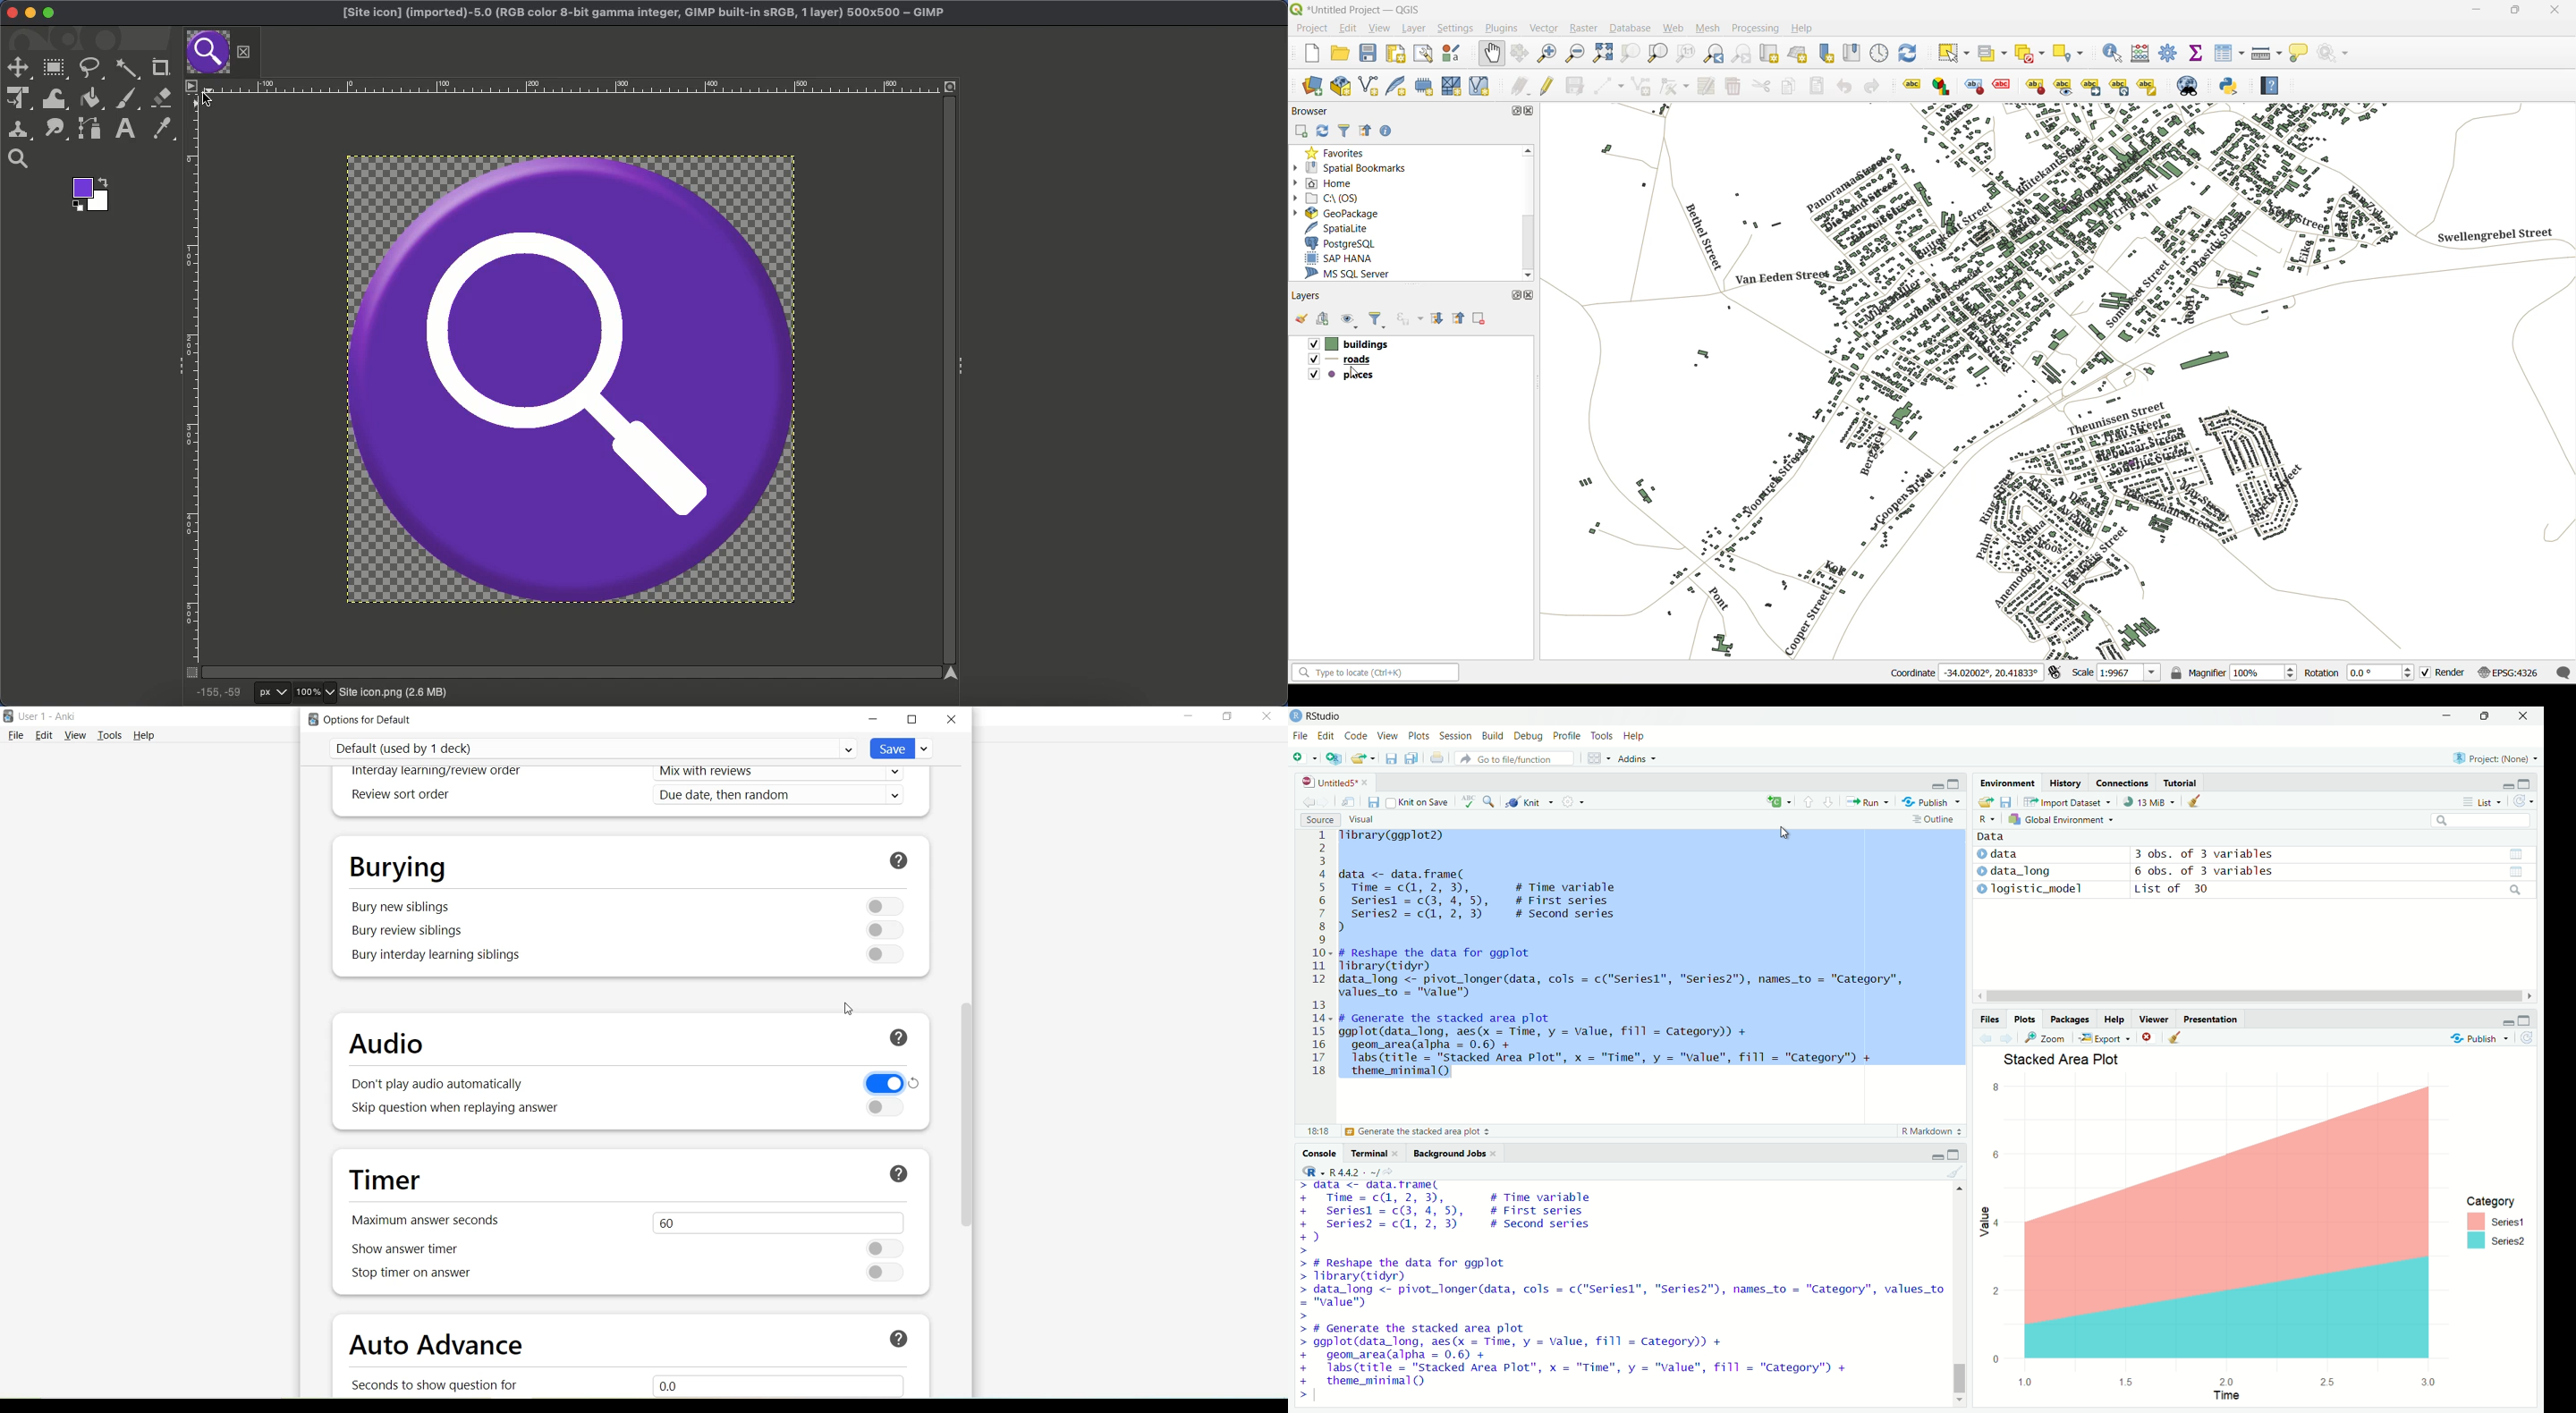  What do you see at coordinates (1864, 814) in the screenshot?
I see `cursor` at bounding box center [1864, 814].